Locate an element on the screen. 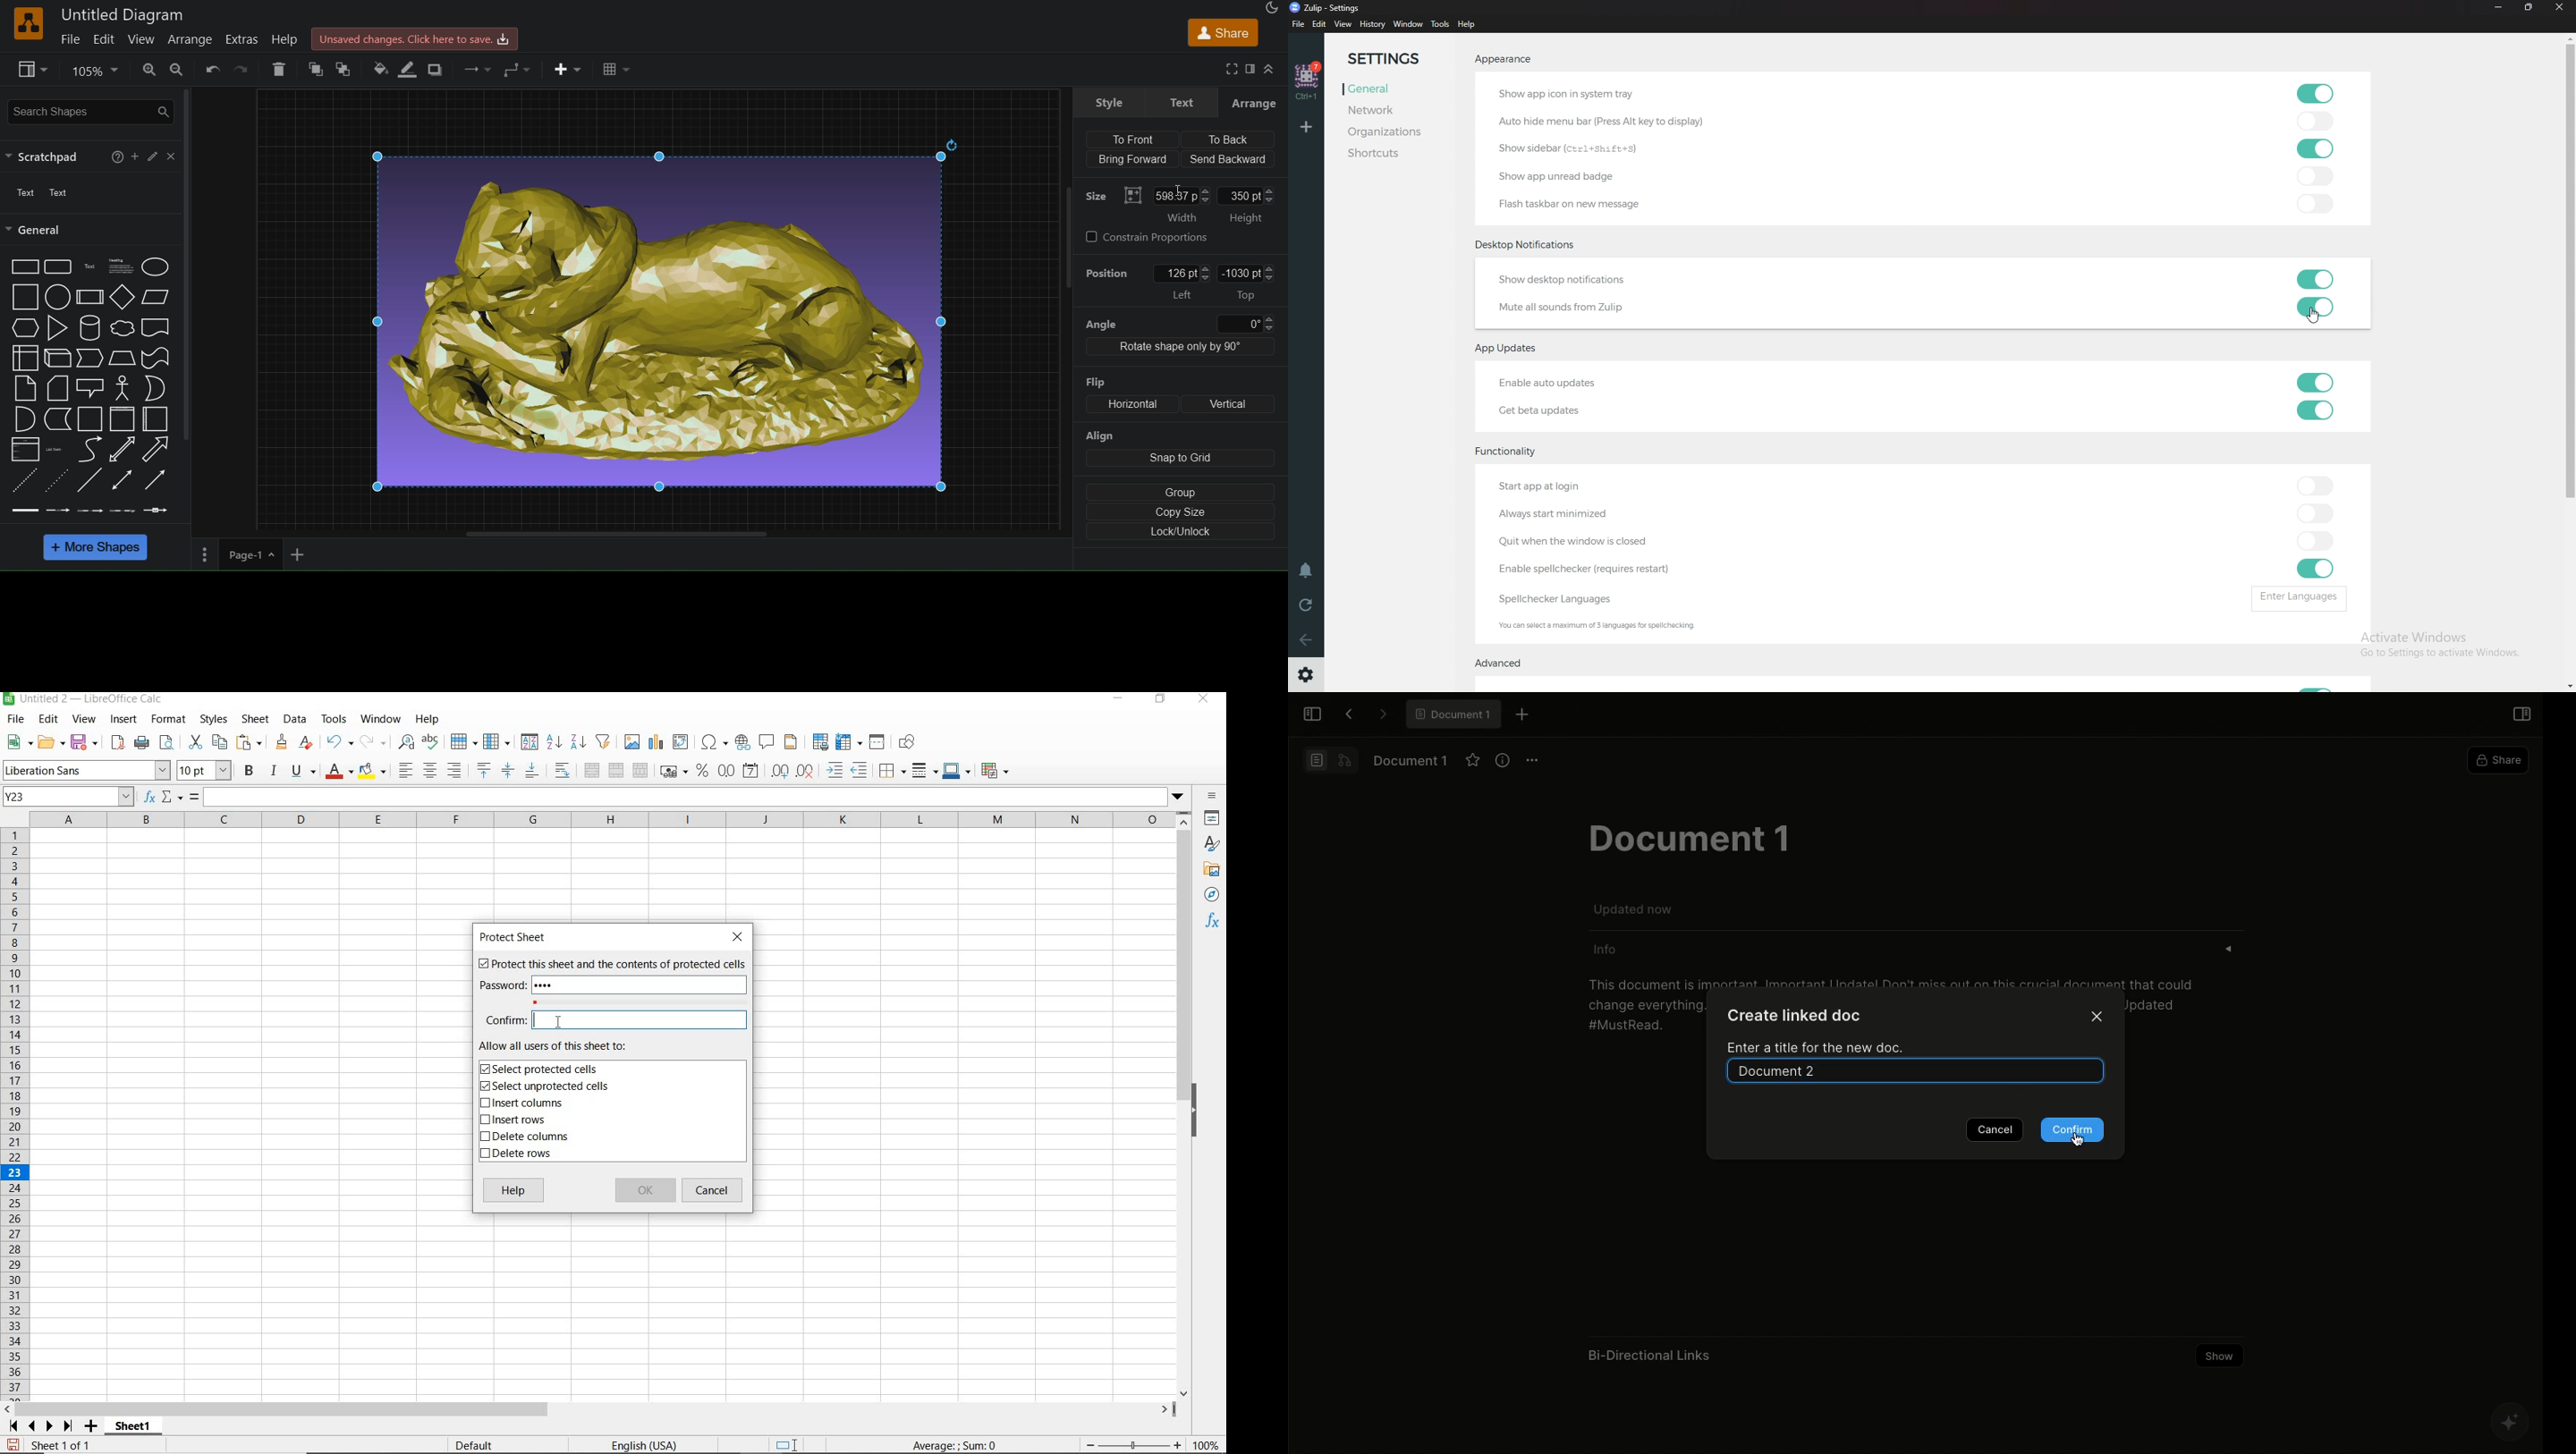  Network is located at coordinates (1370, 111).